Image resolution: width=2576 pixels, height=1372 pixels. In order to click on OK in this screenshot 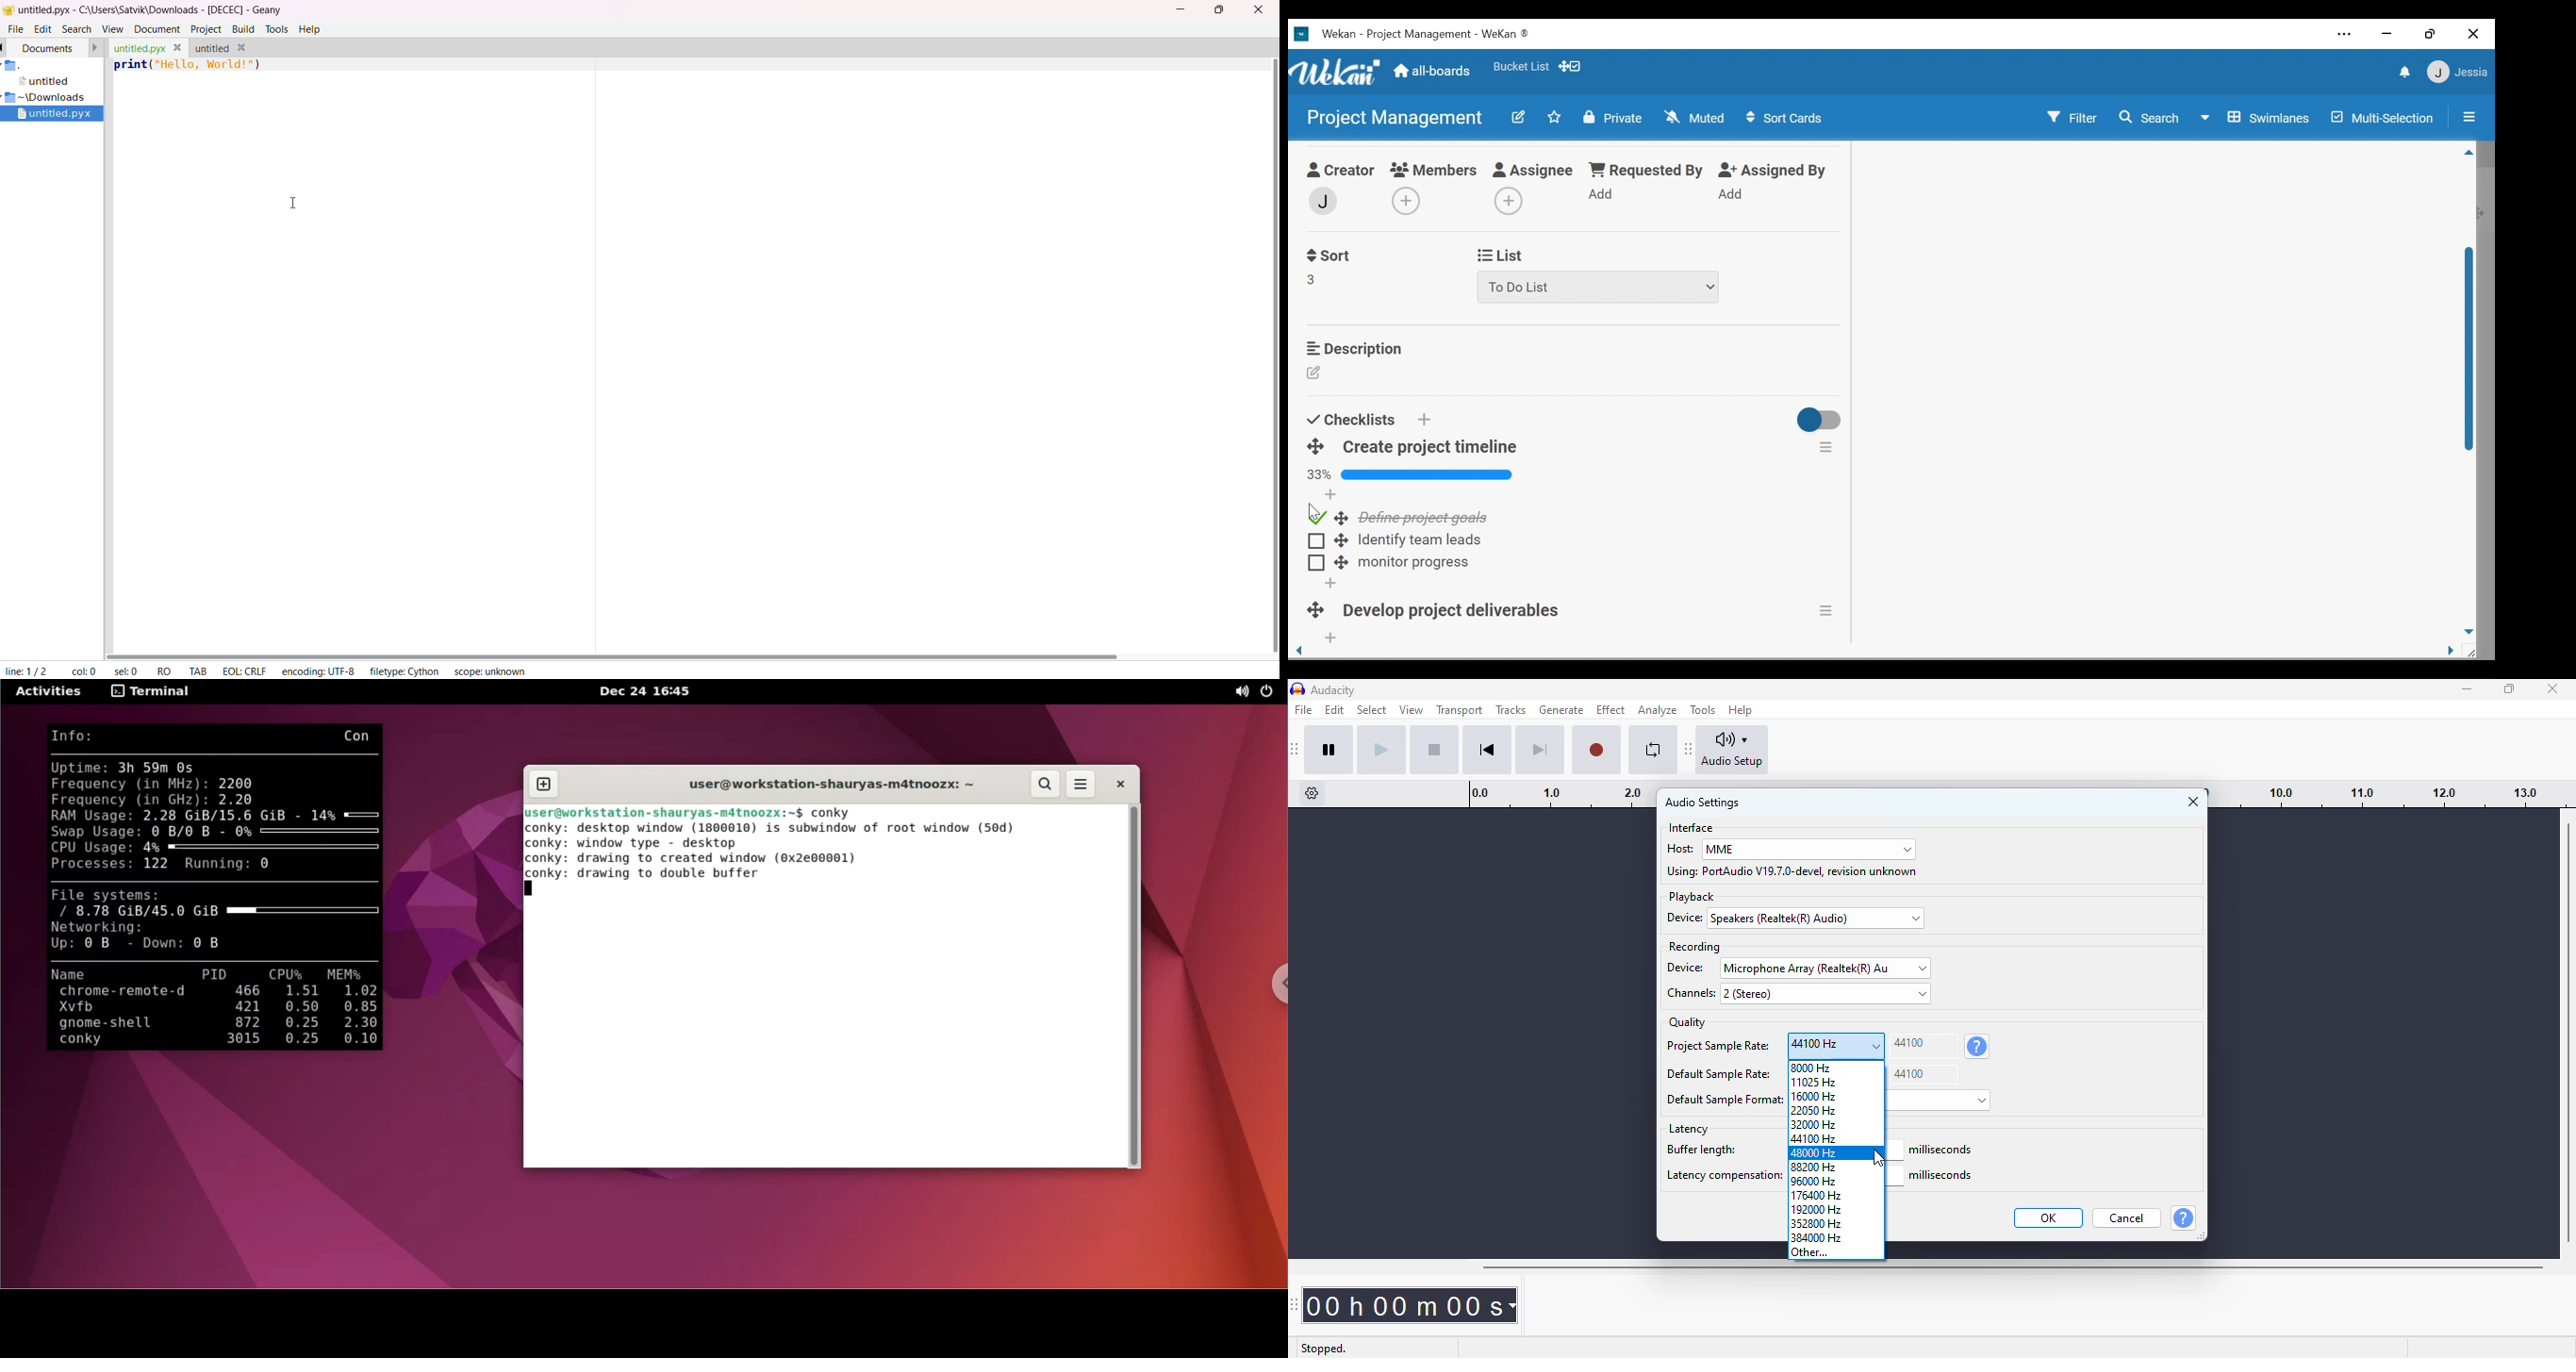, I will do `click(2050, 1217)`.